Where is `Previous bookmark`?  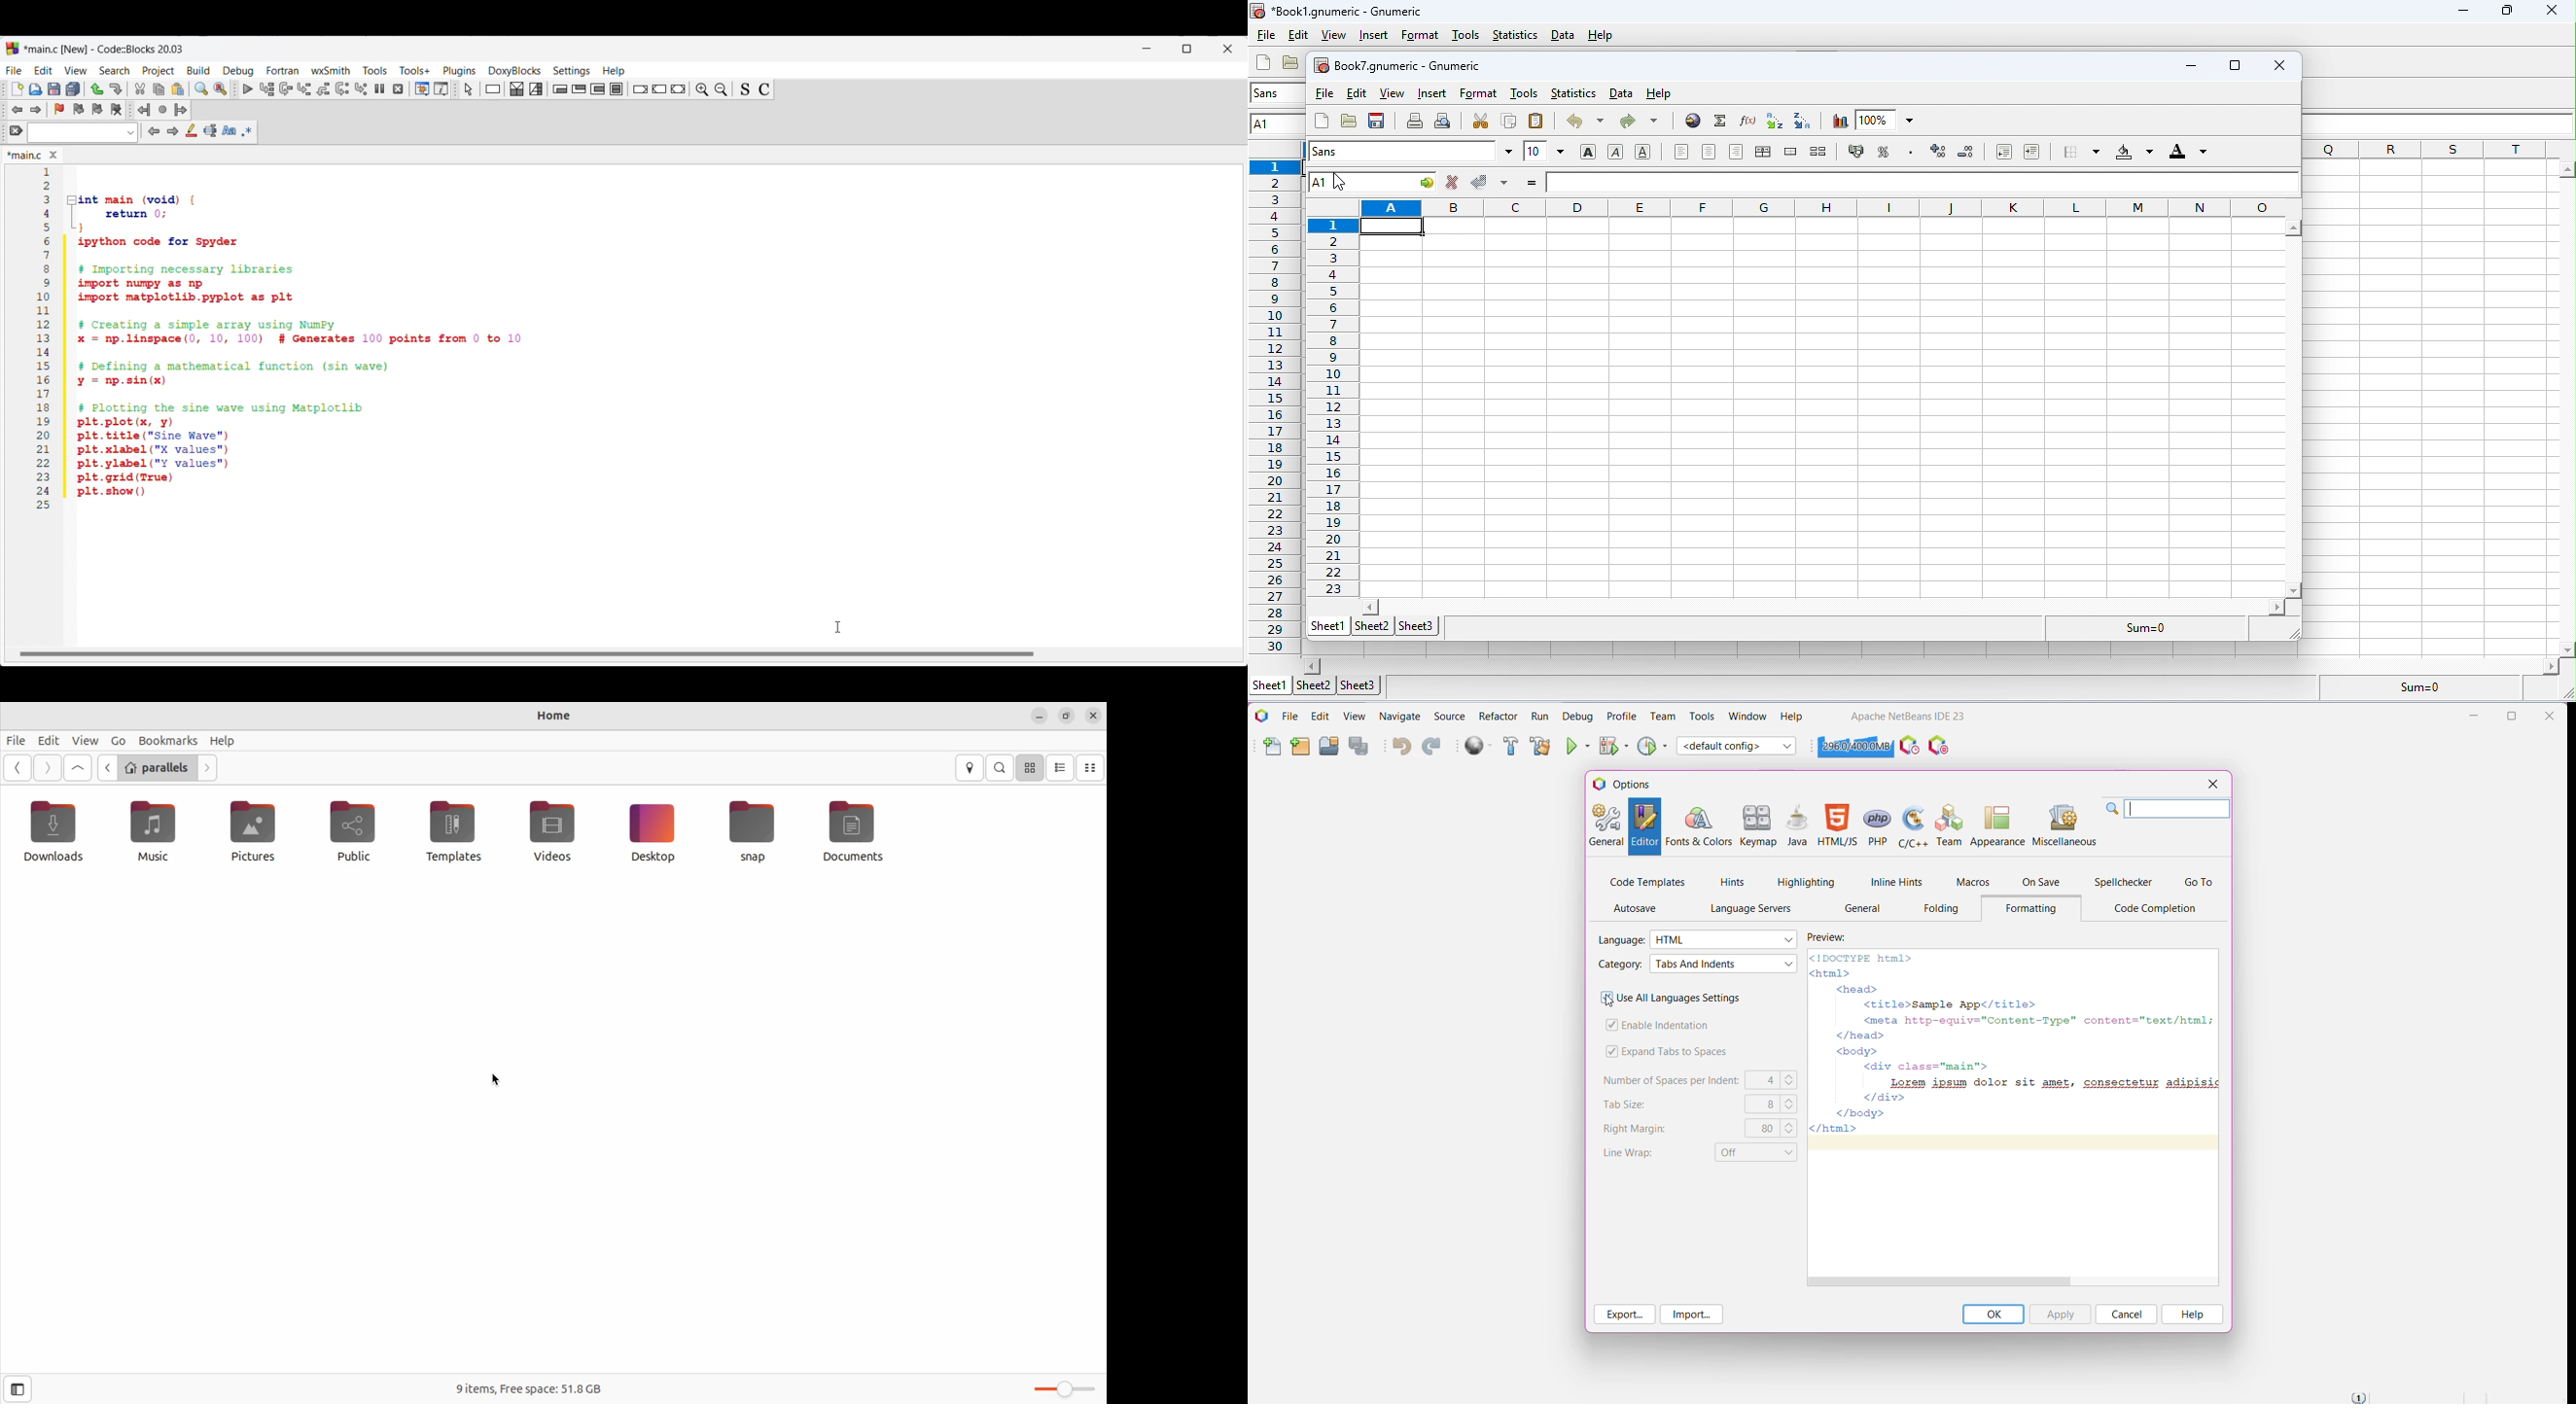 Previous bookmark is located at coordinates (78, 109).